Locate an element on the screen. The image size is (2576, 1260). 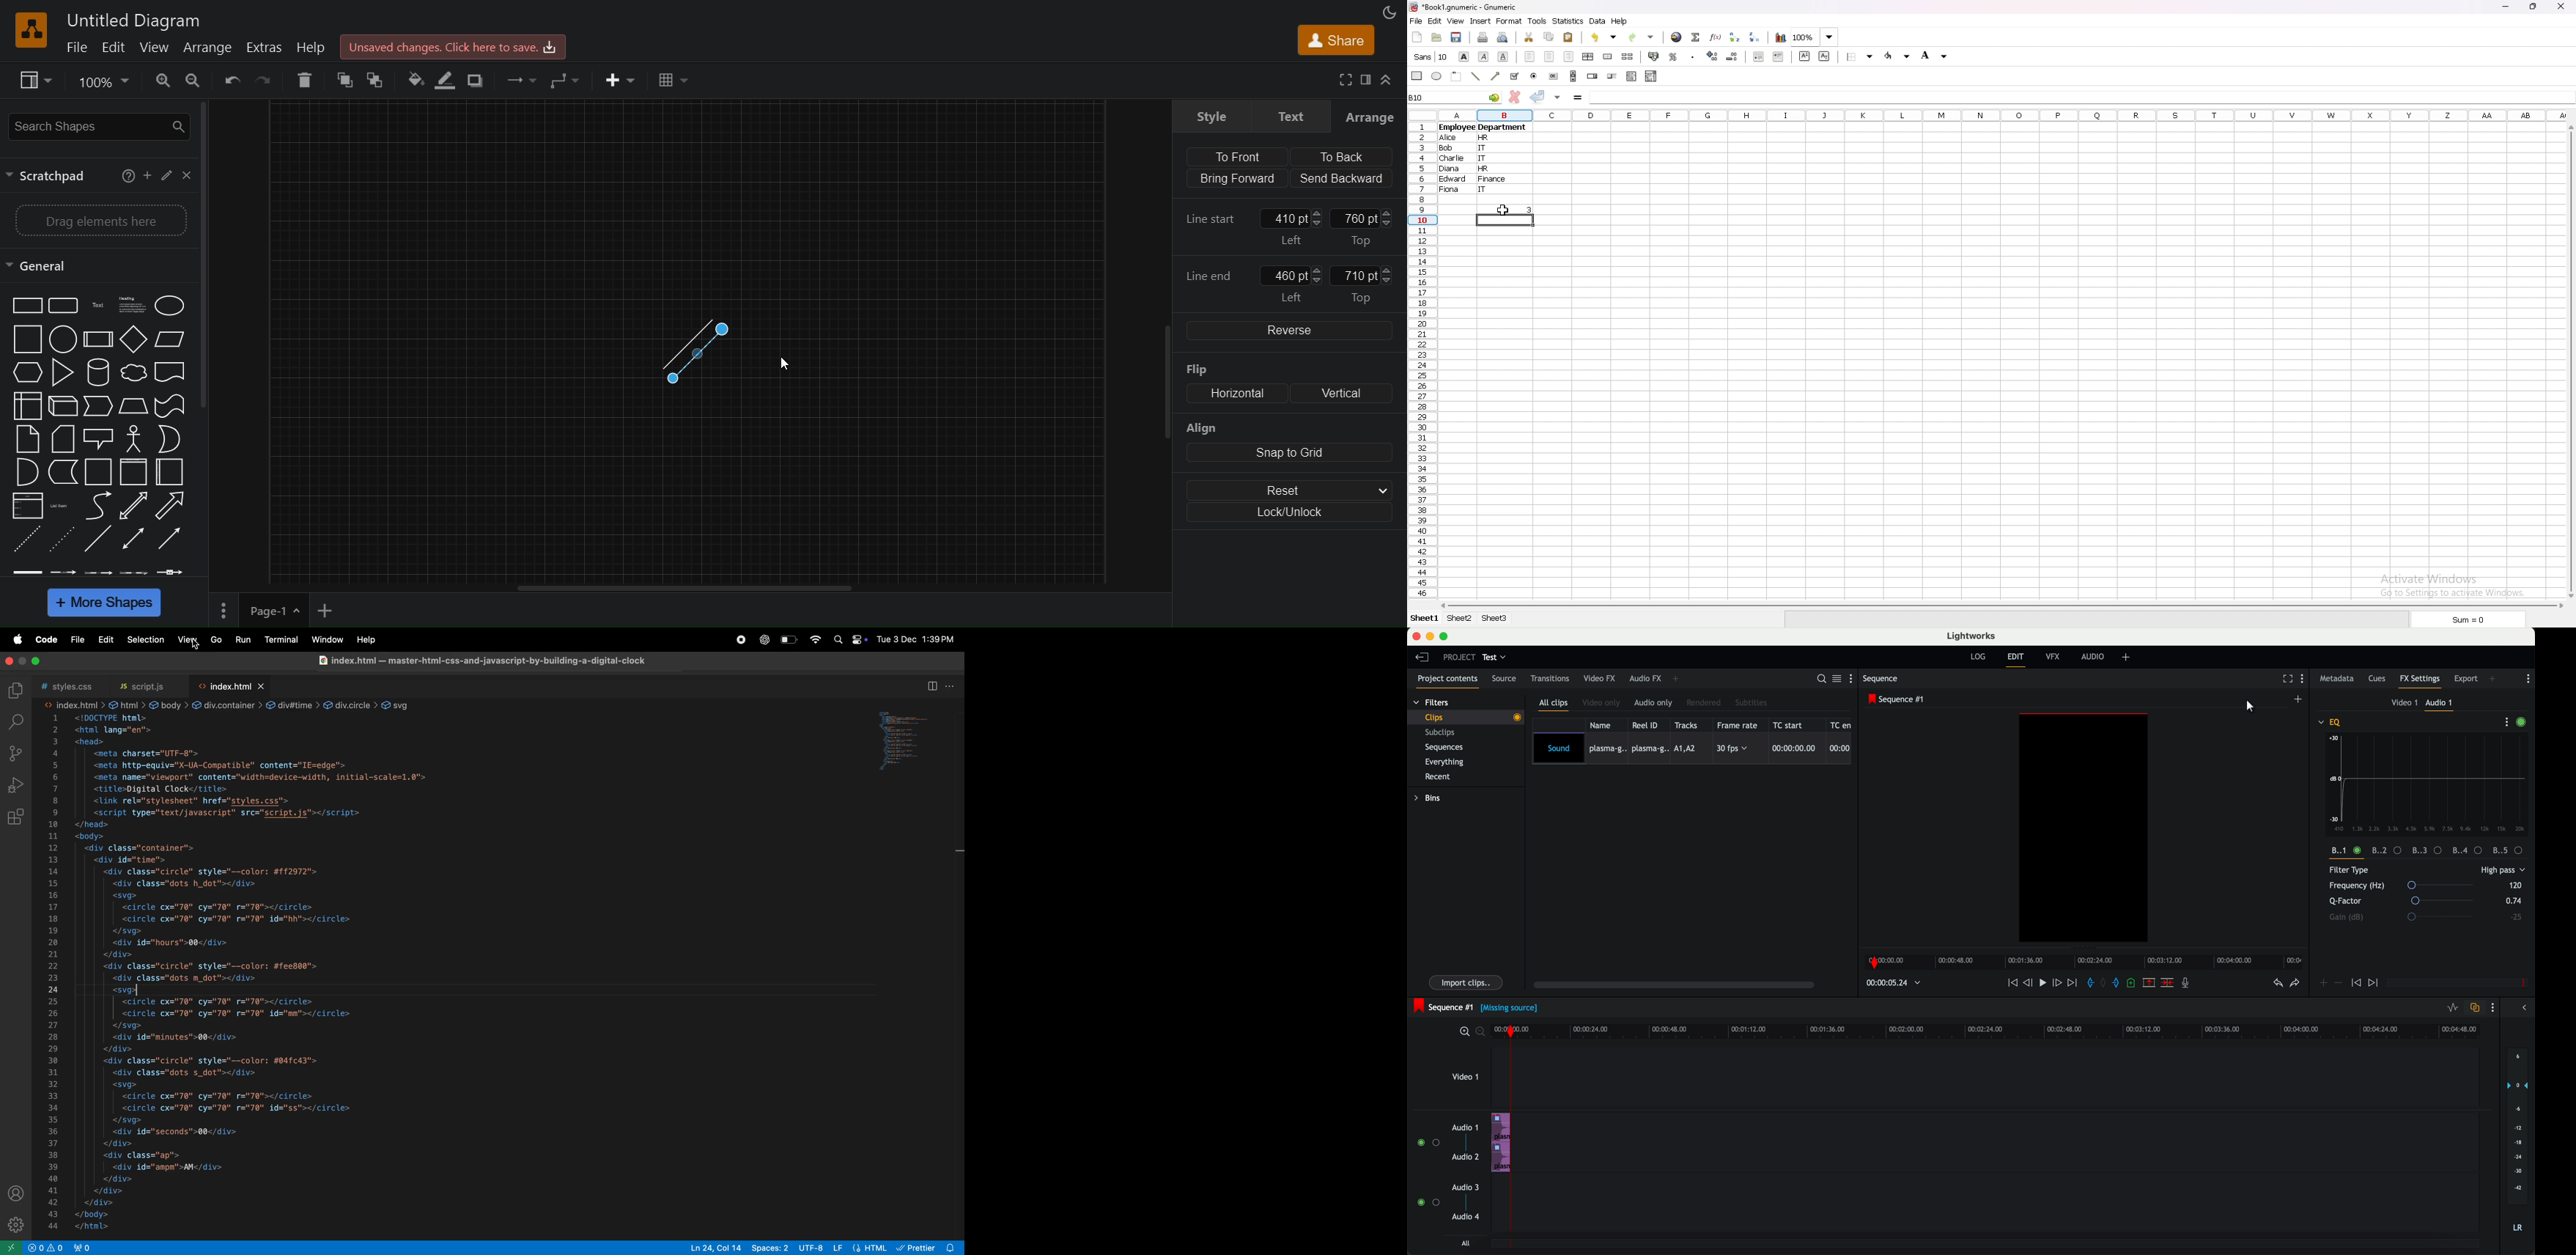
decrease decimals is located at coordinates (1733, 57).